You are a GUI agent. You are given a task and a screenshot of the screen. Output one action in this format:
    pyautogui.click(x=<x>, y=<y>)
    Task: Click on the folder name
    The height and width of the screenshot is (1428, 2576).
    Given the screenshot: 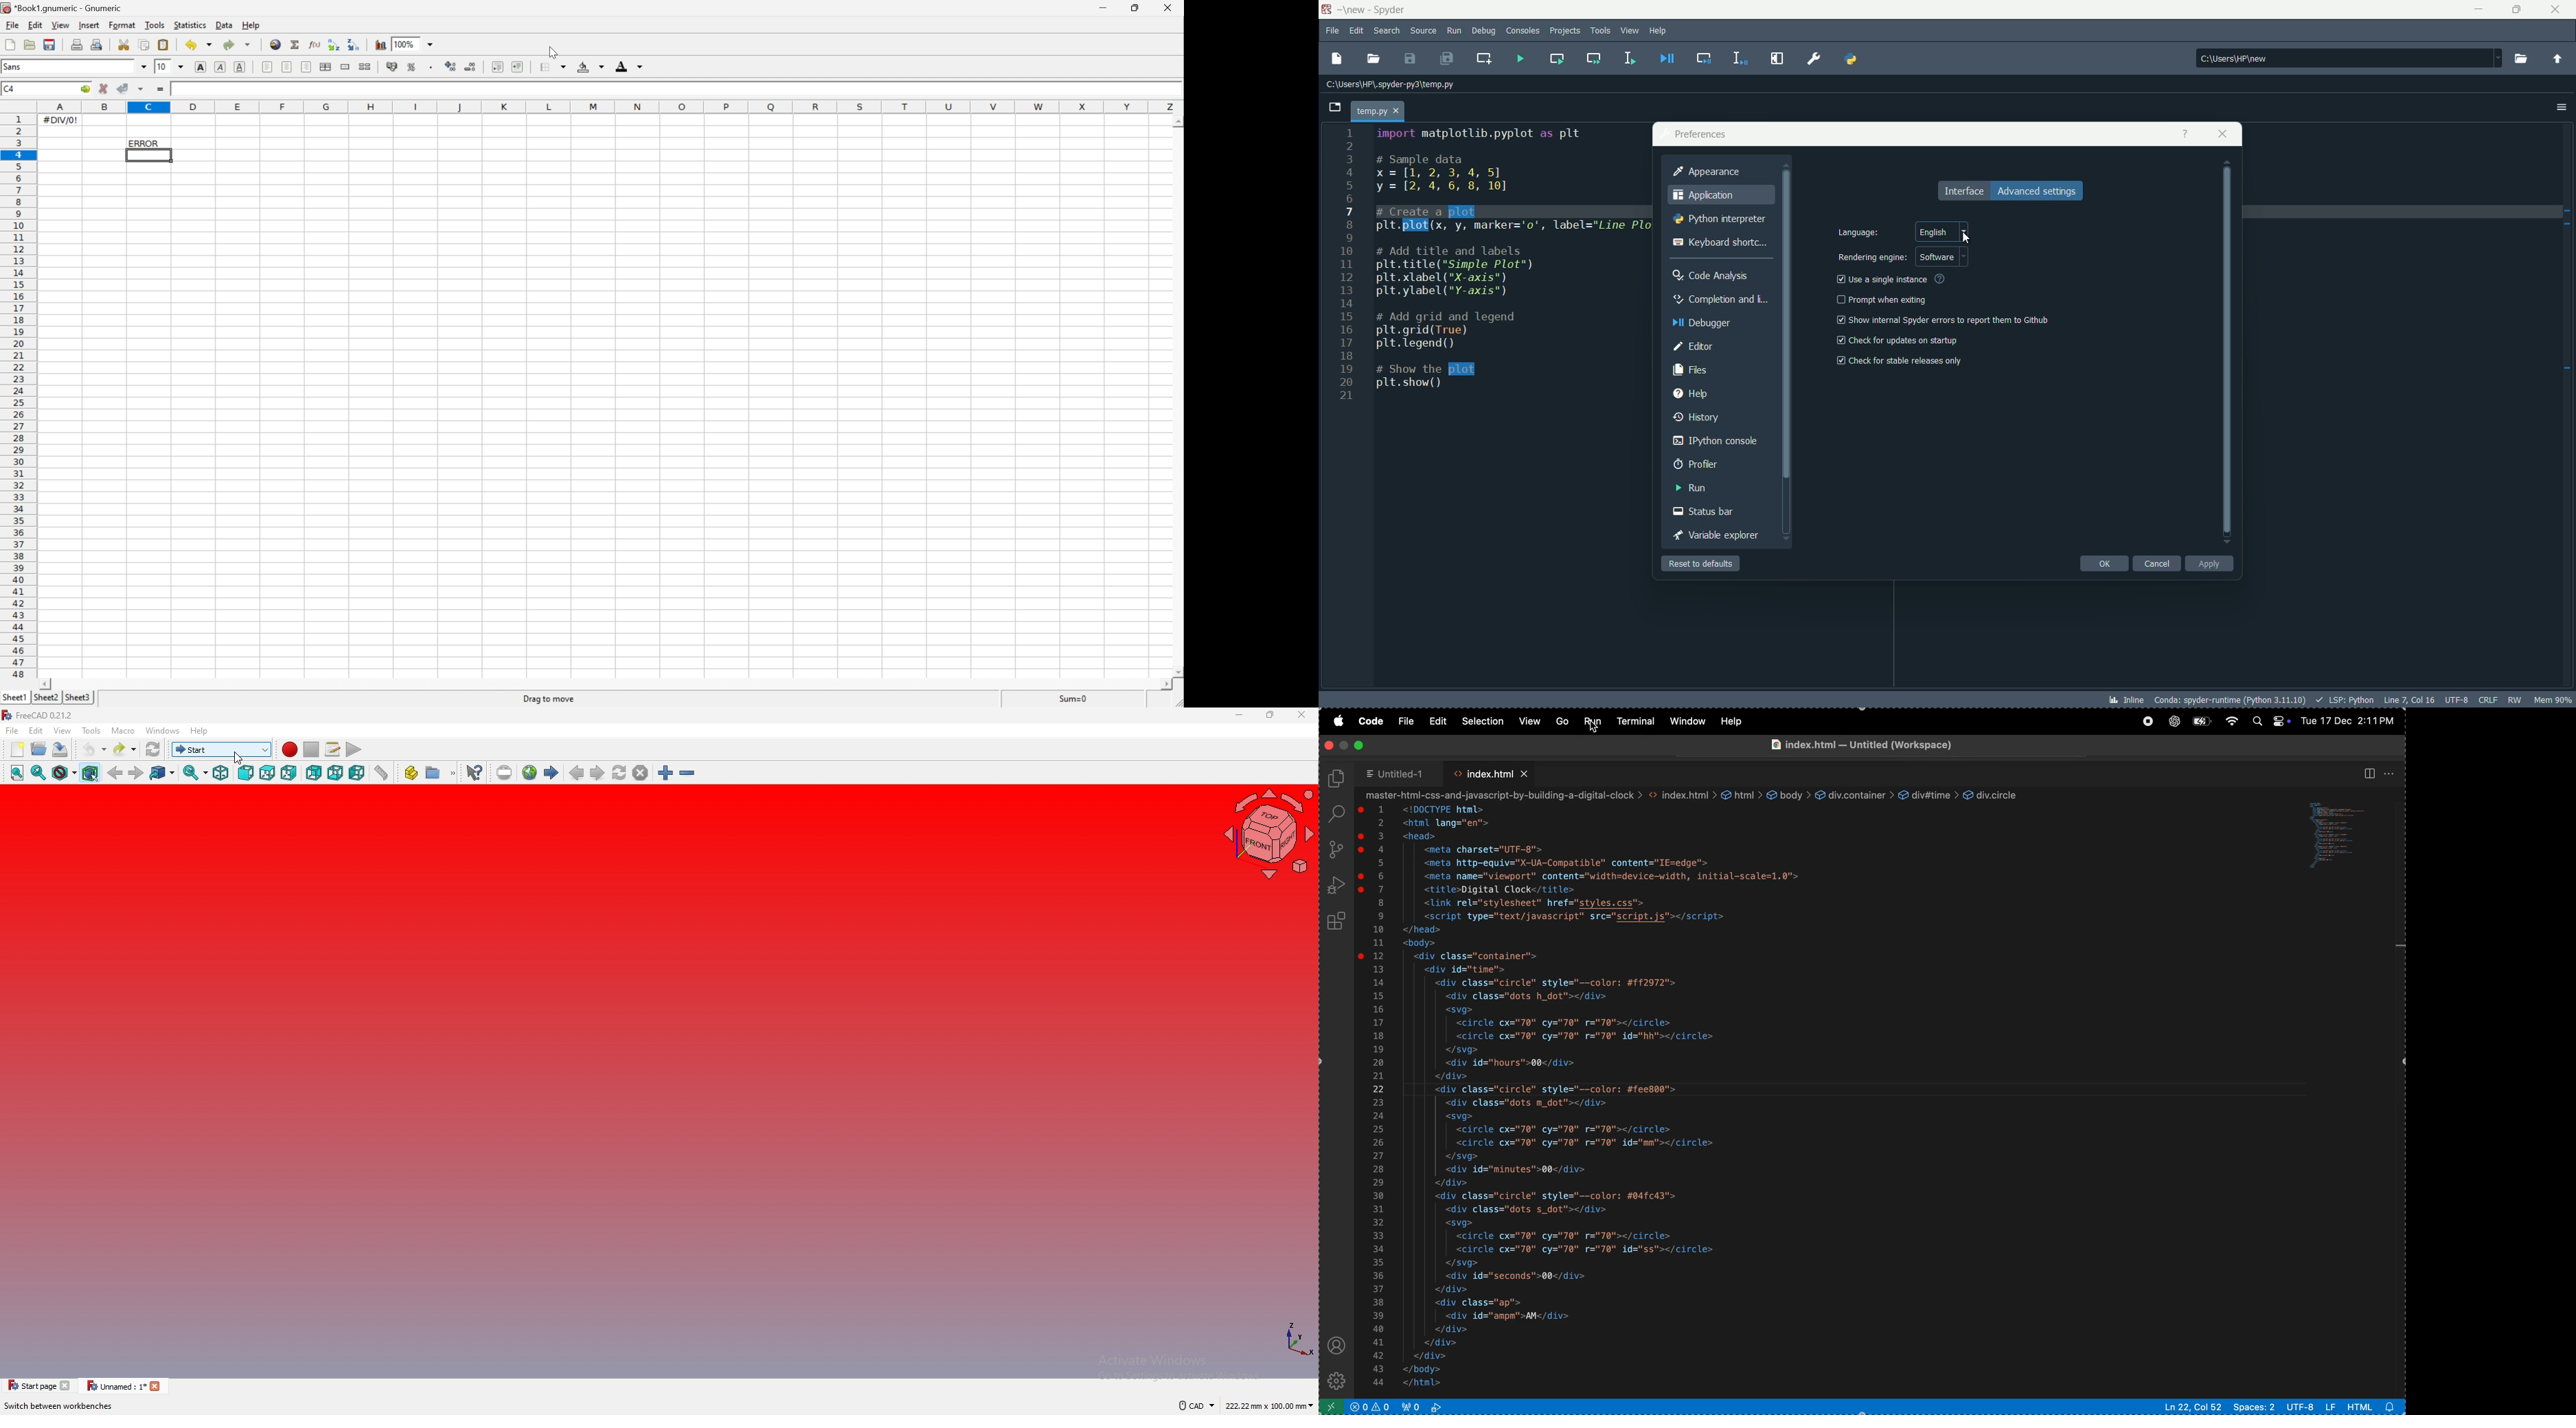 What is the action you would take?
    pyautogui.click(x=1352, y=10)
    